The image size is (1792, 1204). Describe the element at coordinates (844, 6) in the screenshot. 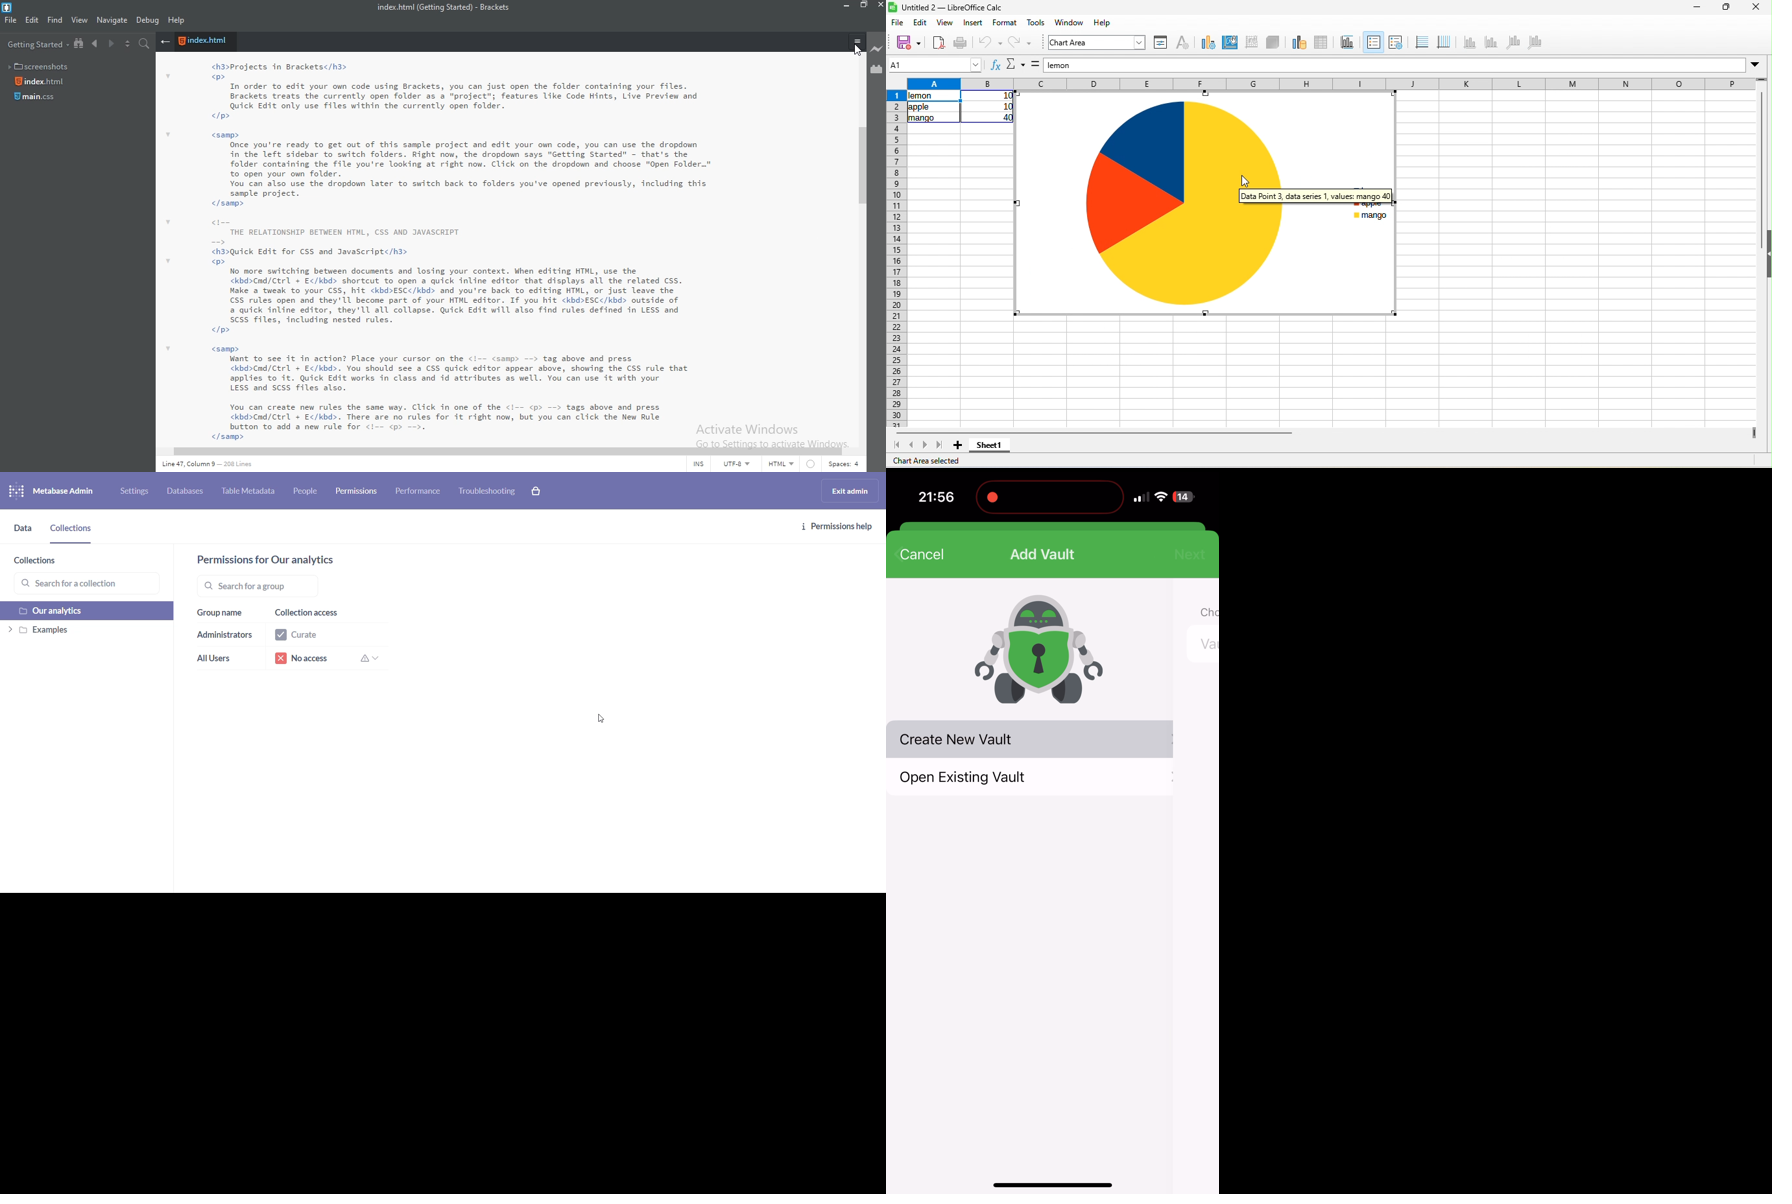

I see `minmise` at that location.